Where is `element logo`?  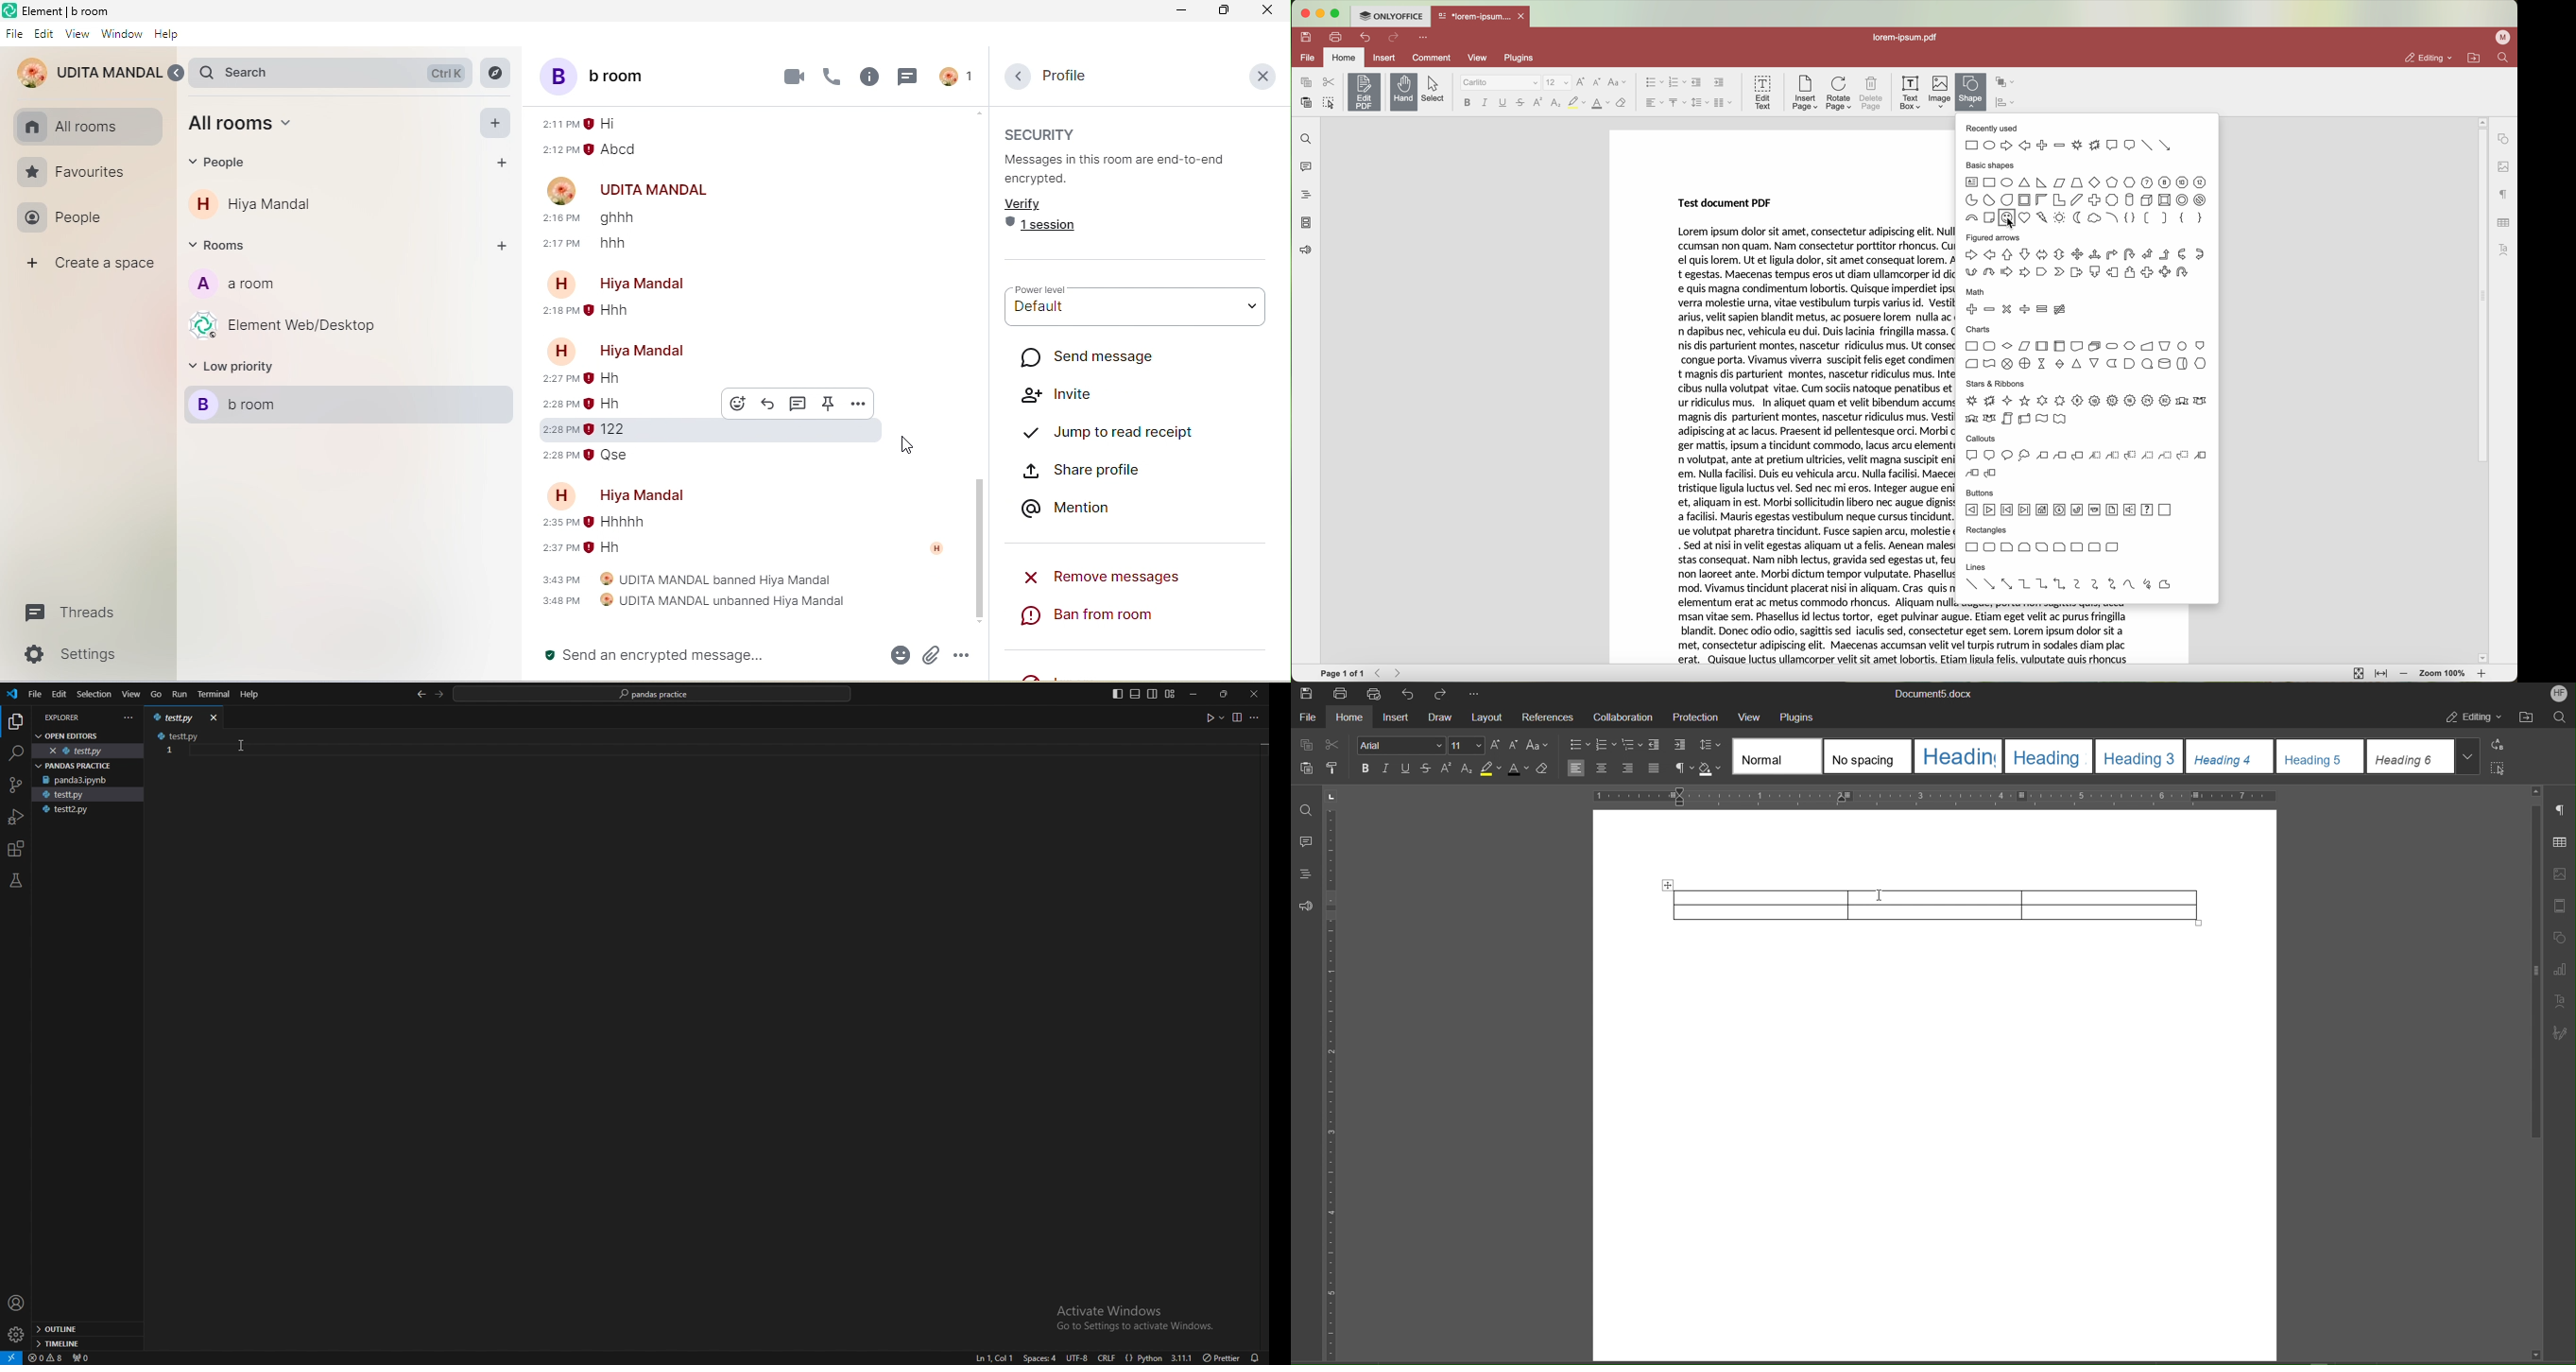
element logo is located at coordinates (9, 11).